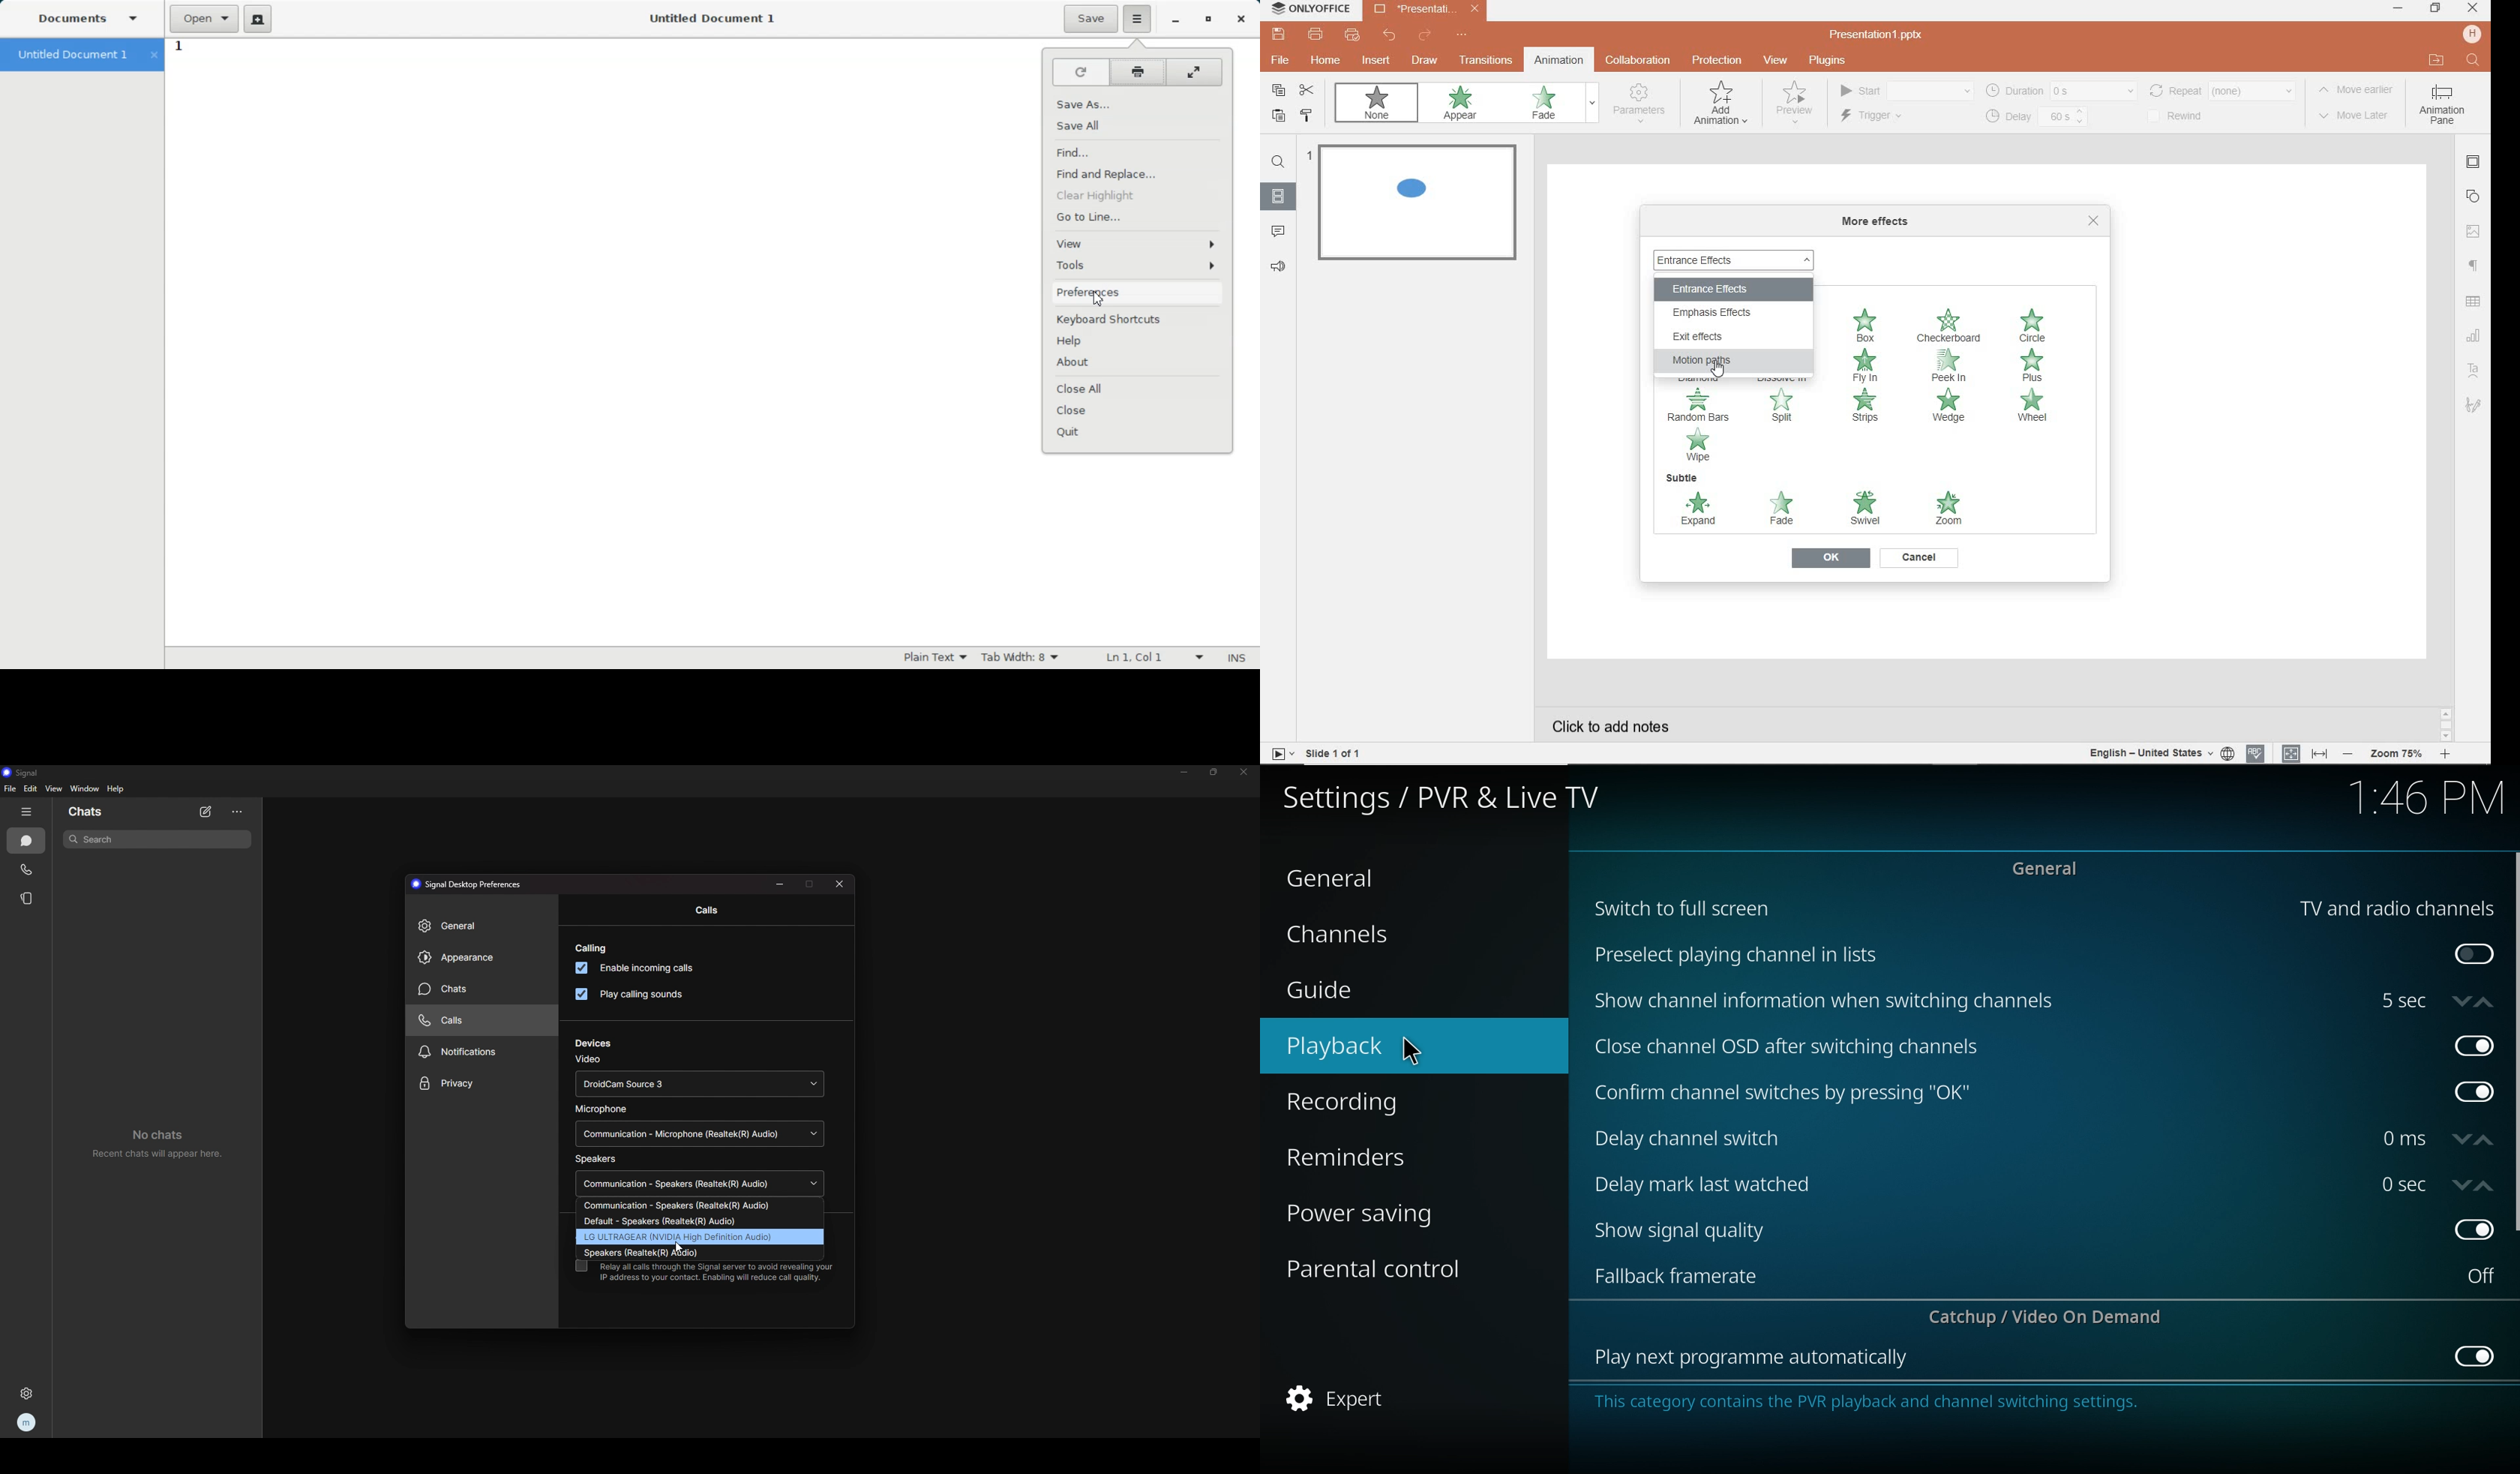 The image size is (2520, 1484). What do you see at coordinates (1310, 91) in the screenshot?
I see `cut` at bounding box center [1310, 91].